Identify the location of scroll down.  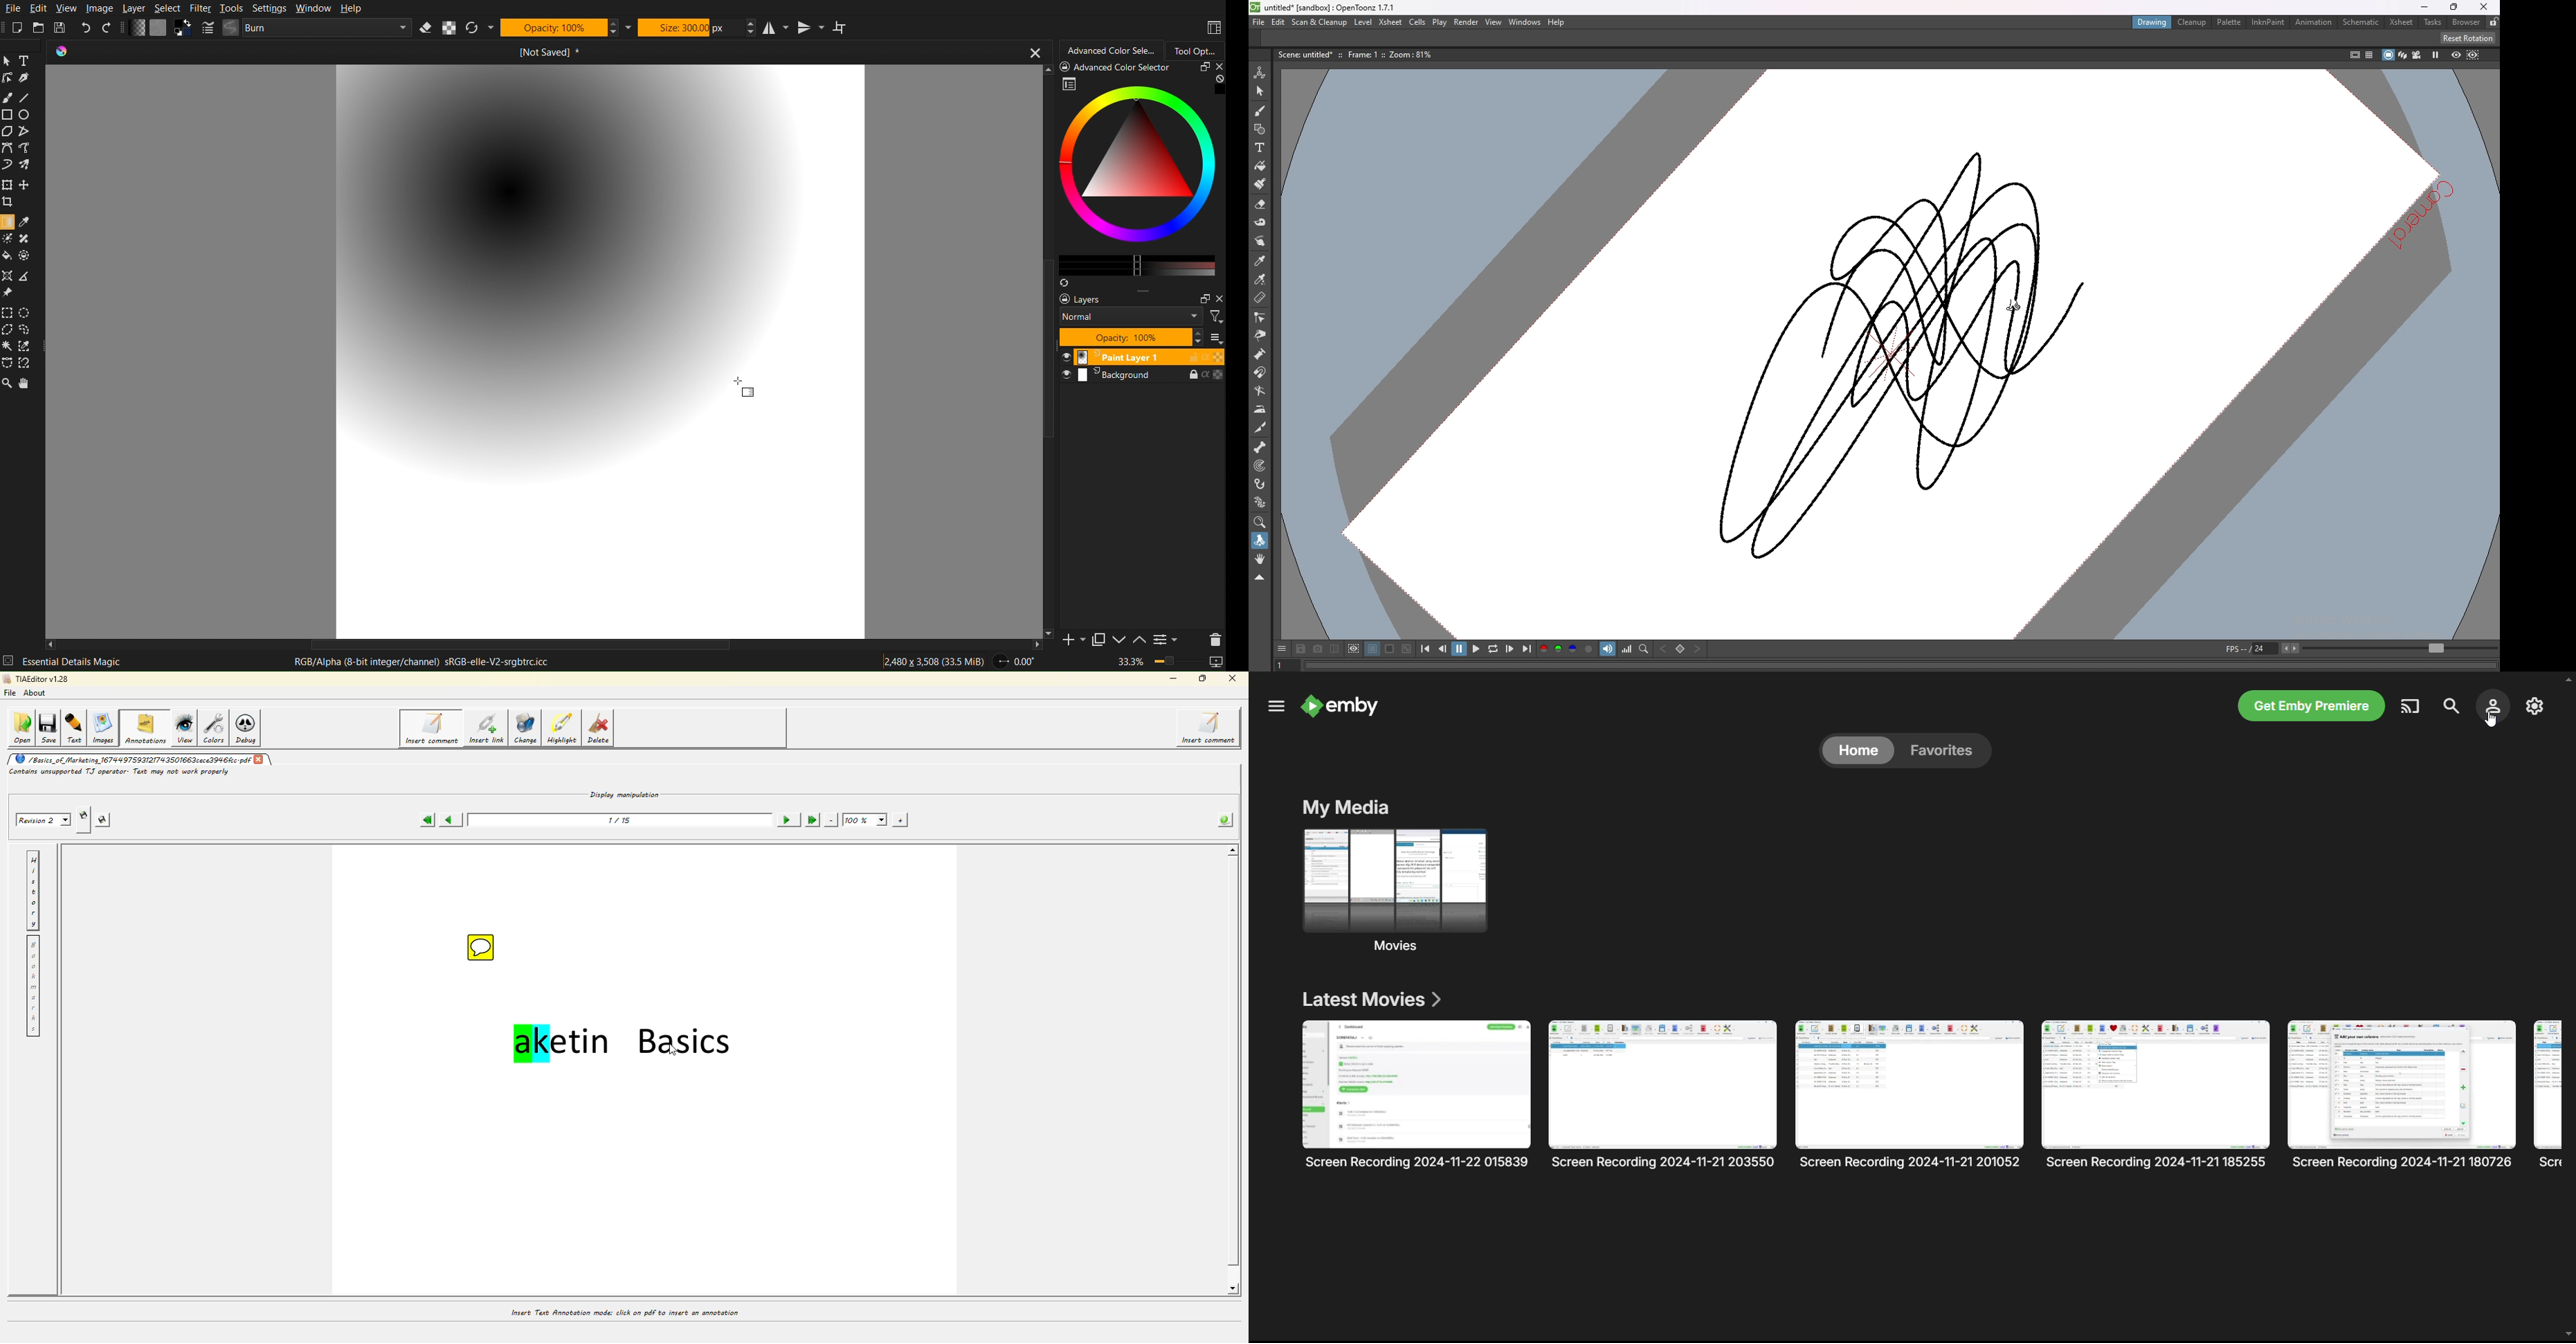
(2568, 1333).